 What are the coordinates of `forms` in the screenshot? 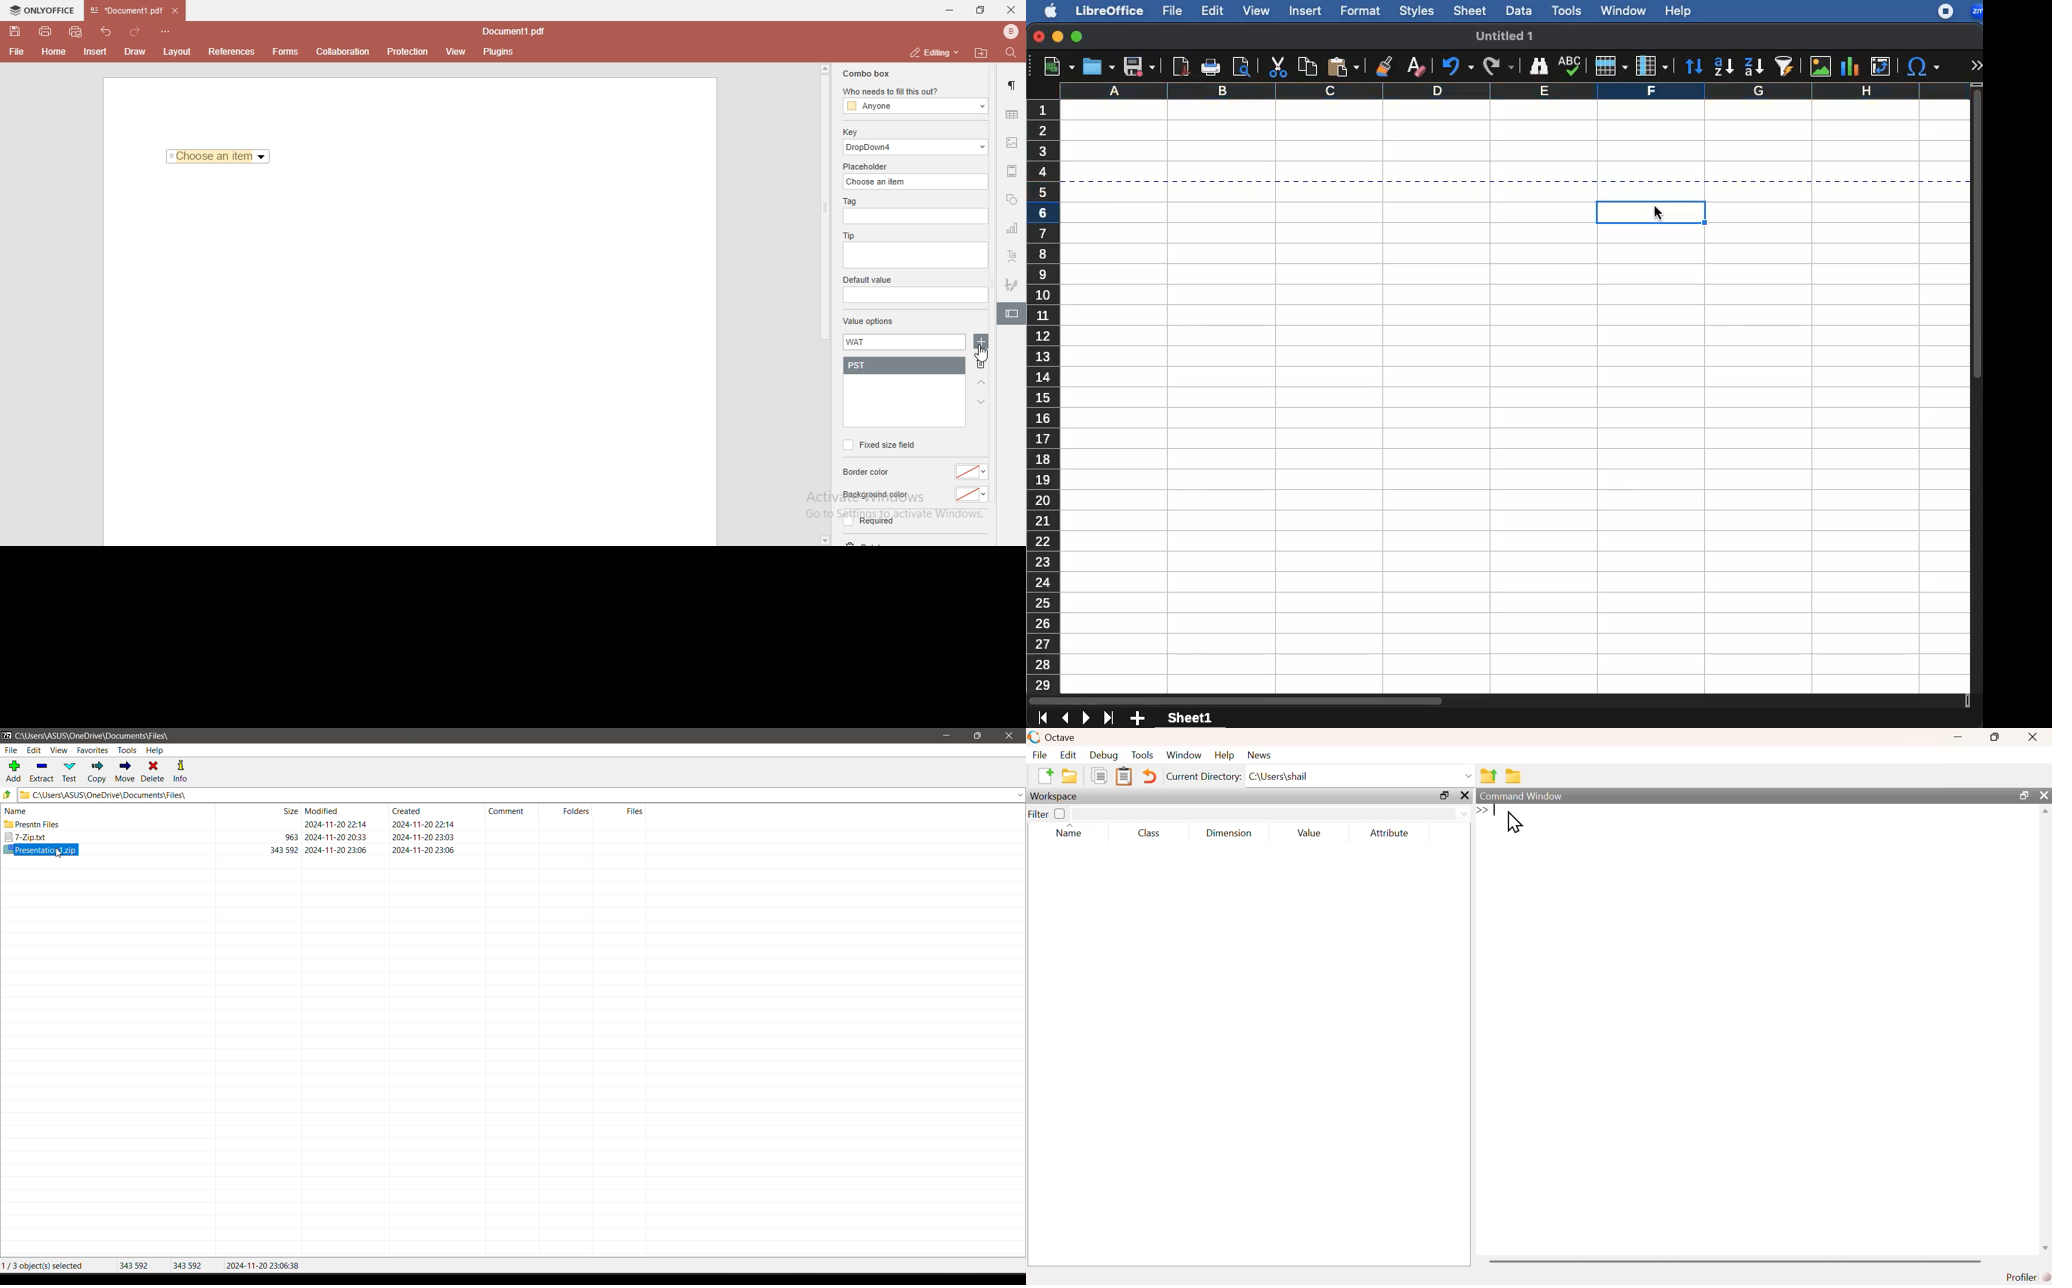 It's located at (285, 52).